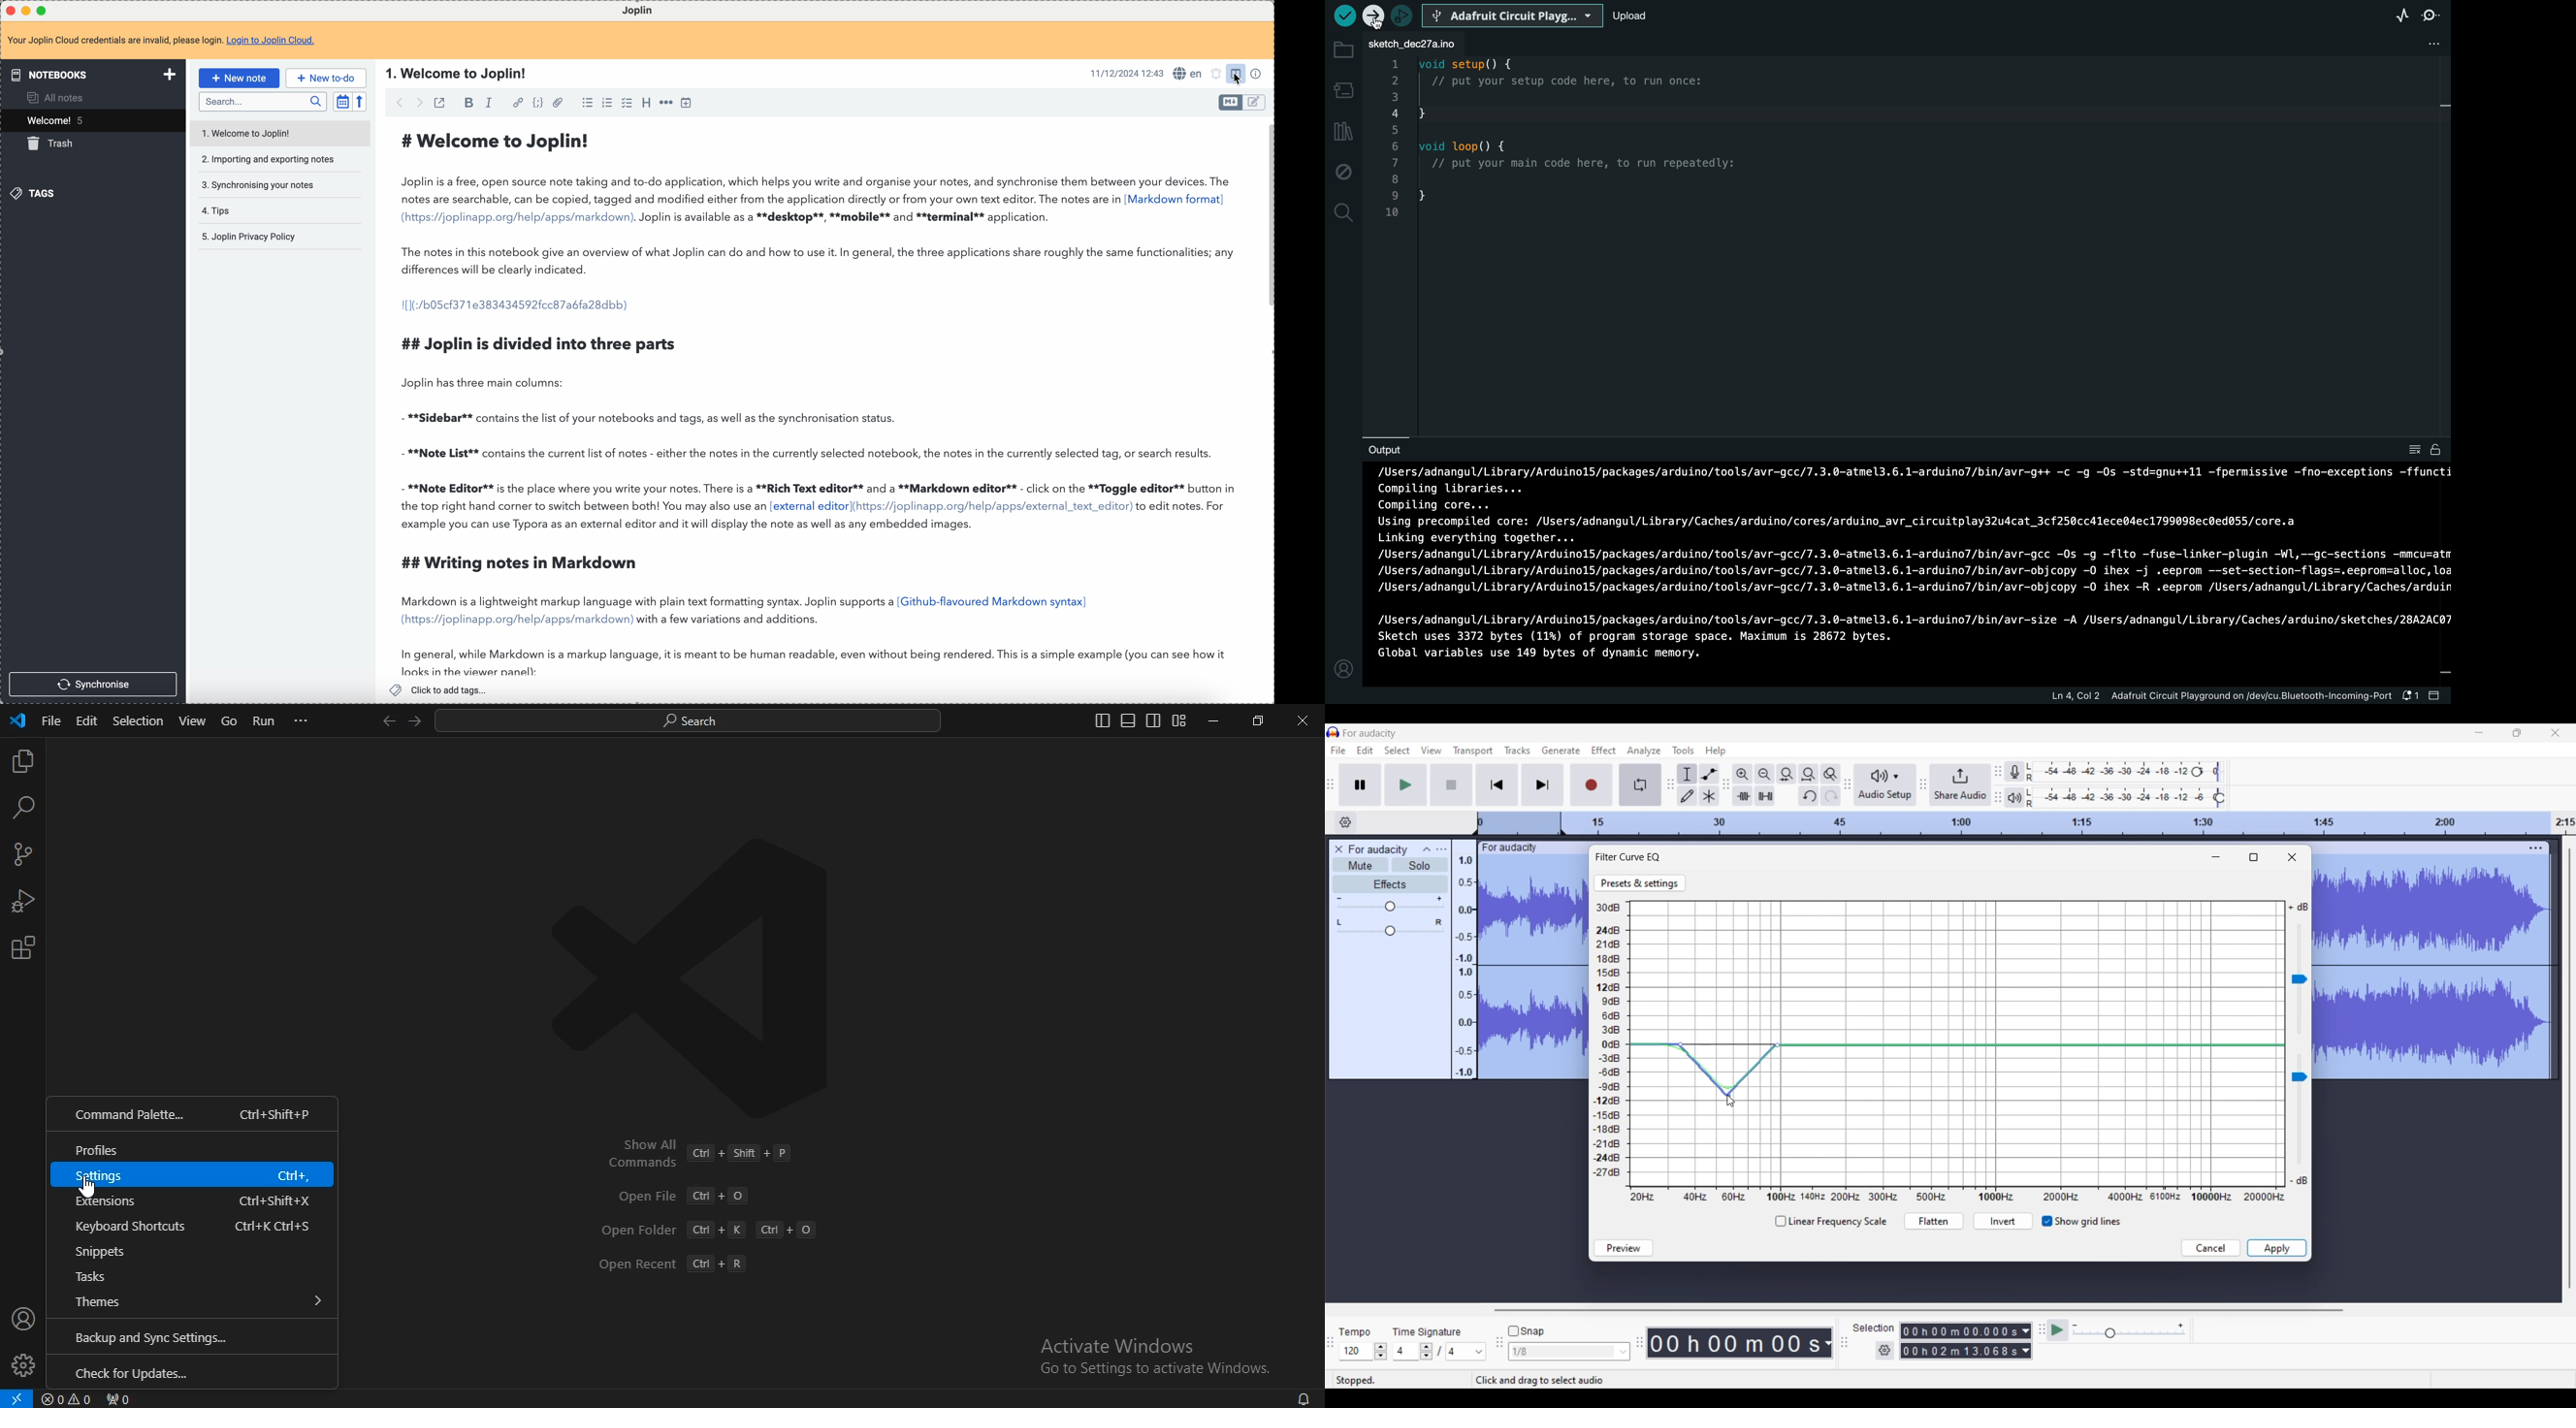 This screenshot has width=2576, height=1428. Describe the element at coordinates (629, 102) in the screenshot. I see `checkbox` at that location.